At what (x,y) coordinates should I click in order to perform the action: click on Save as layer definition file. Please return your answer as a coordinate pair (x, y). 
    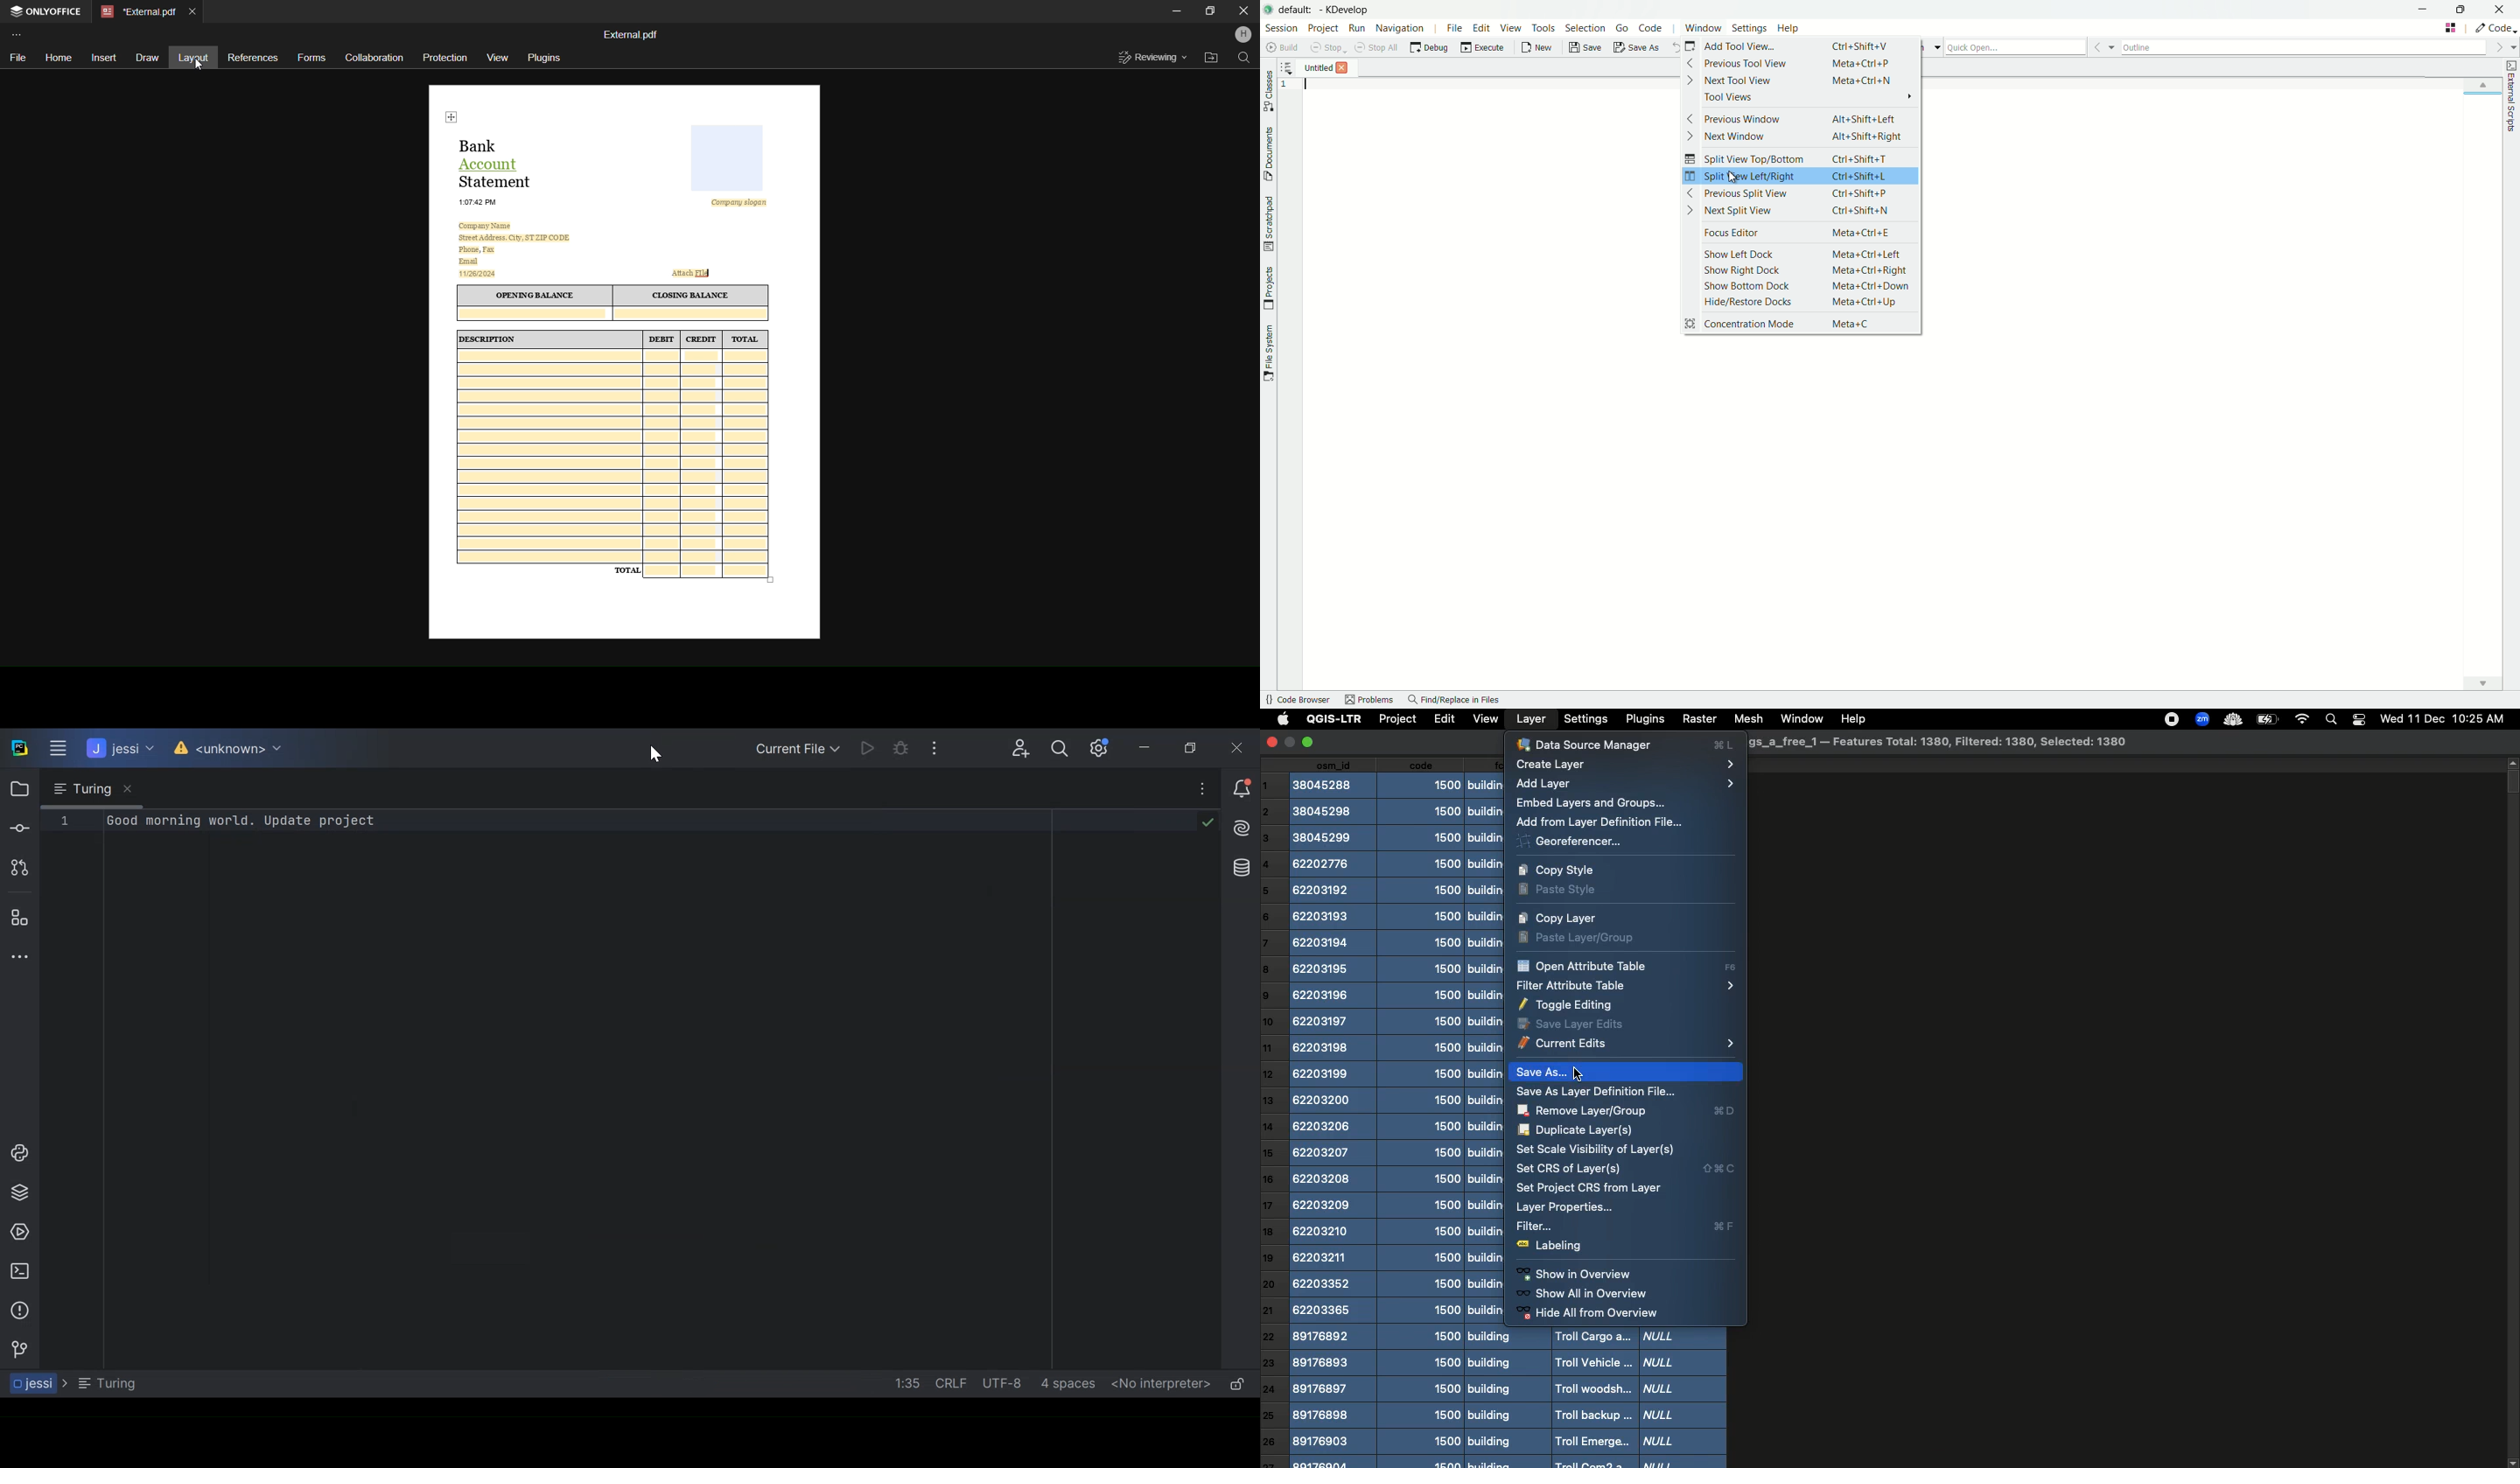
    Looking at the image, I should click on (1602, 1092).